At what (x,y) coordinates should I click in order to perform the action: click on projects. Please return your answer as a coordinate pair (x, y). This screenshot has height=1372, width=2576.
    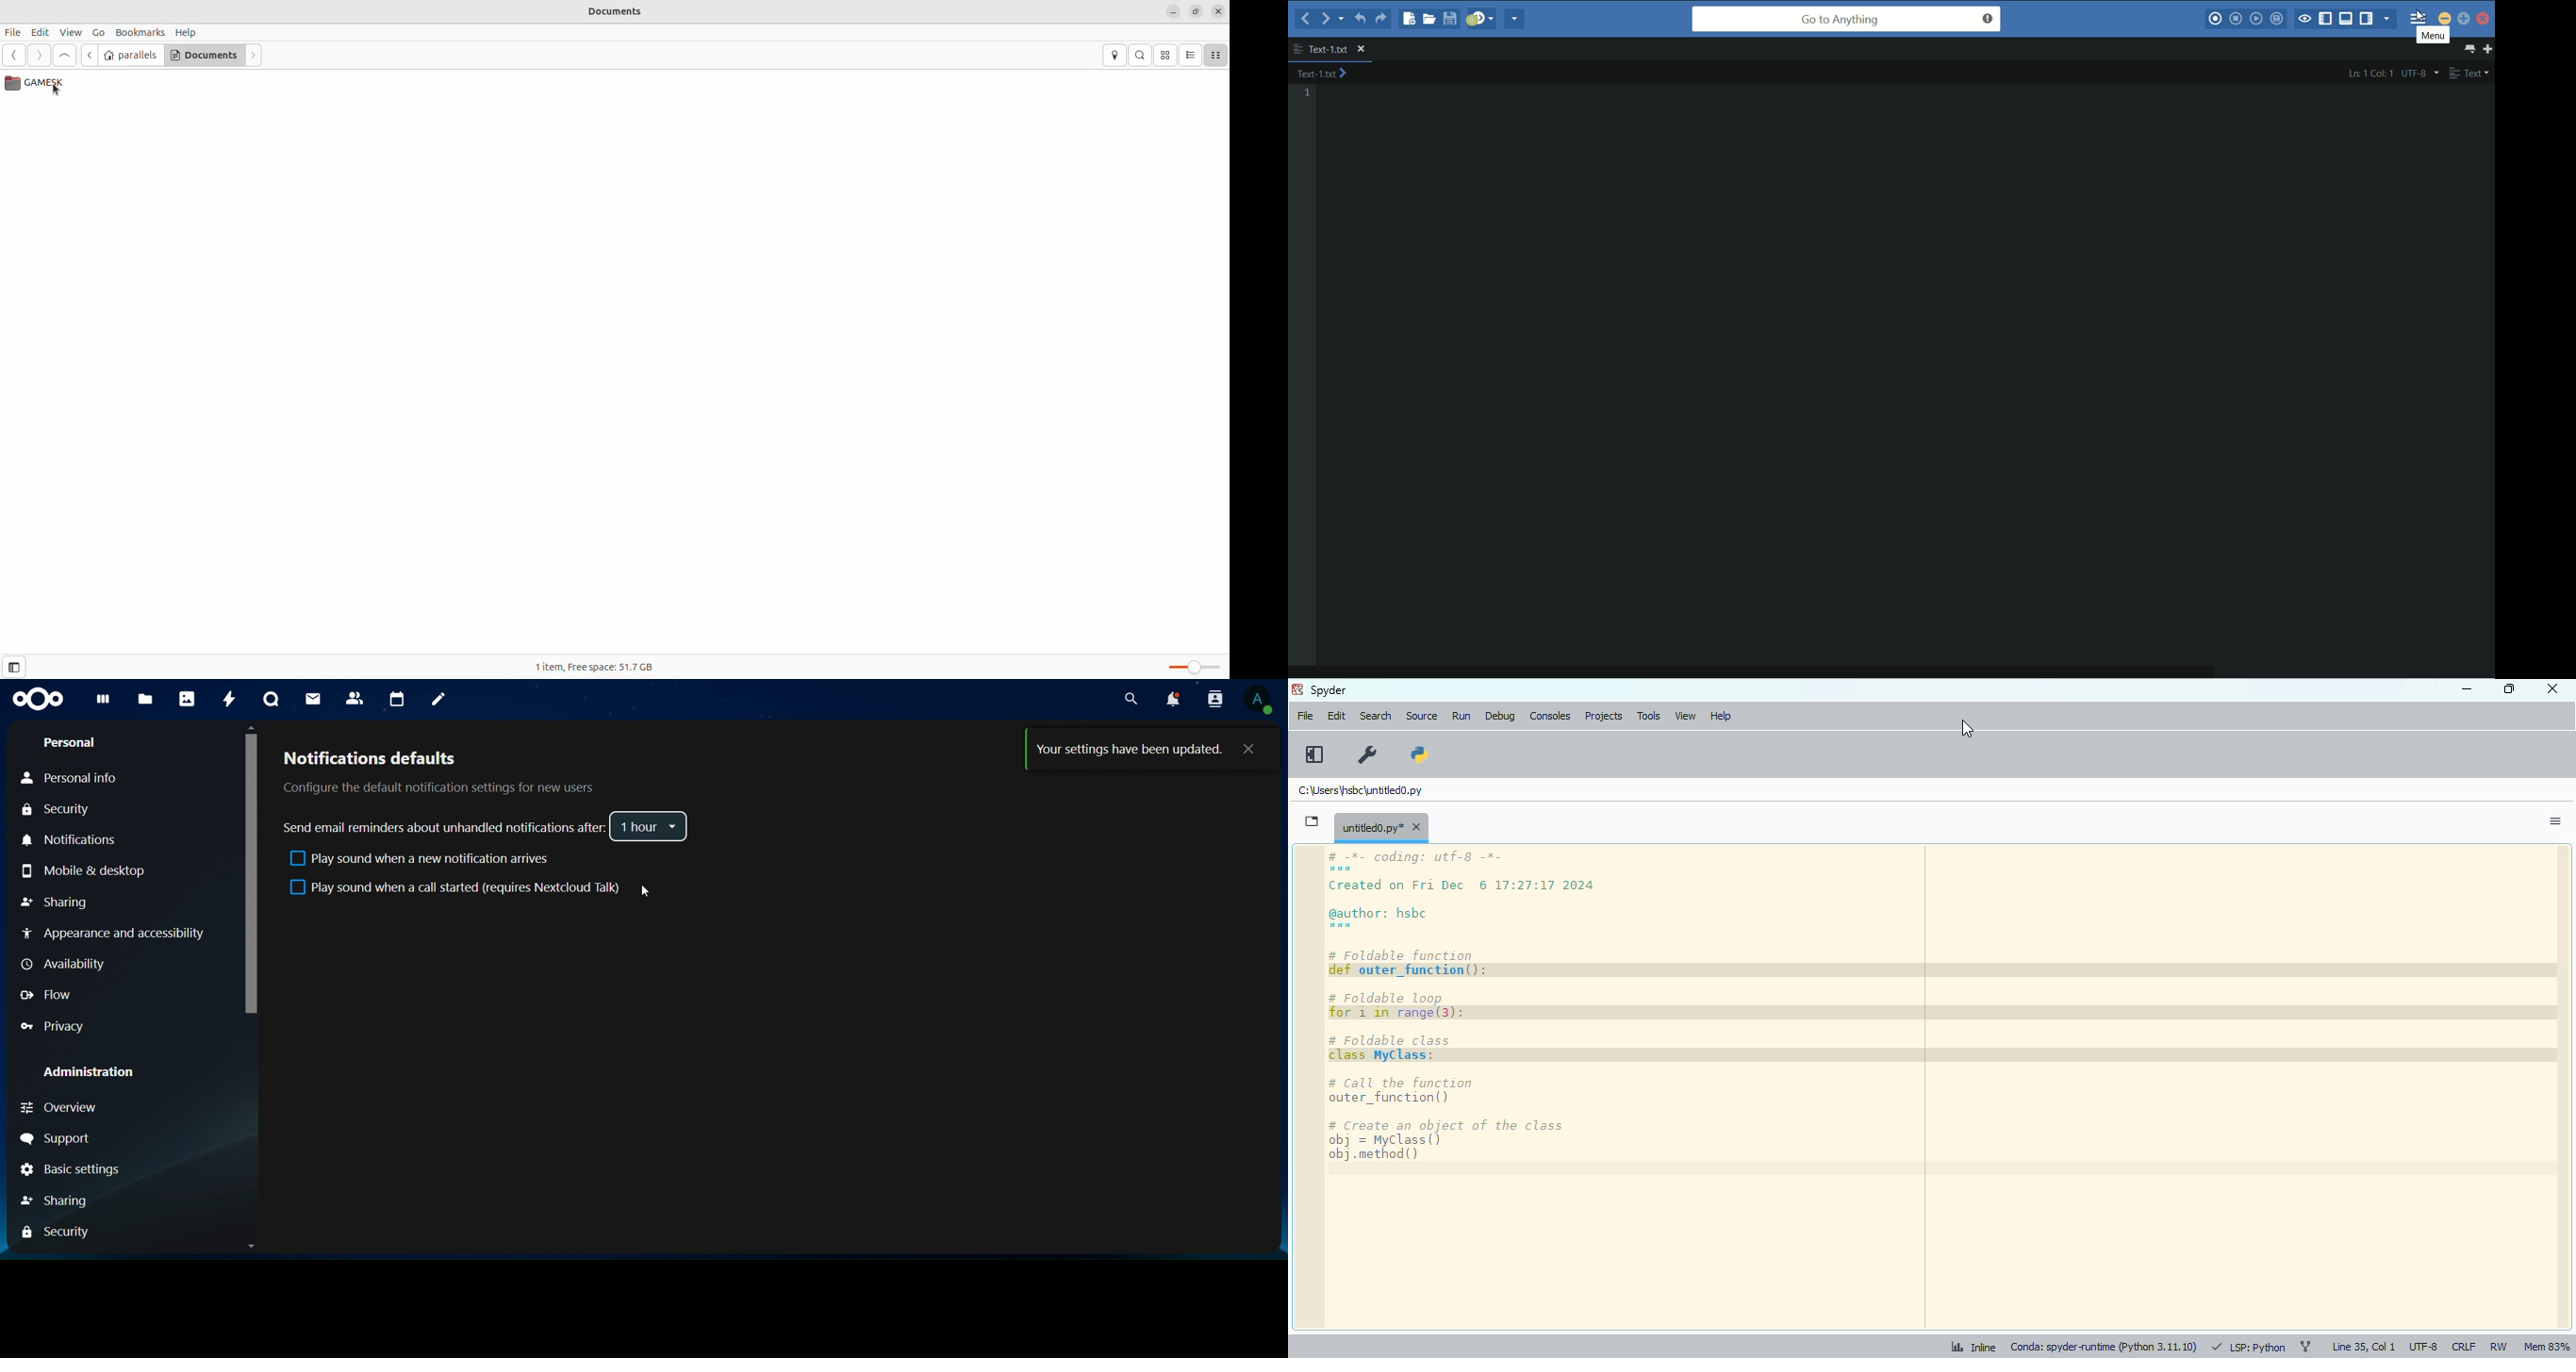
    Looking at the image, I should click on (1605, 716).